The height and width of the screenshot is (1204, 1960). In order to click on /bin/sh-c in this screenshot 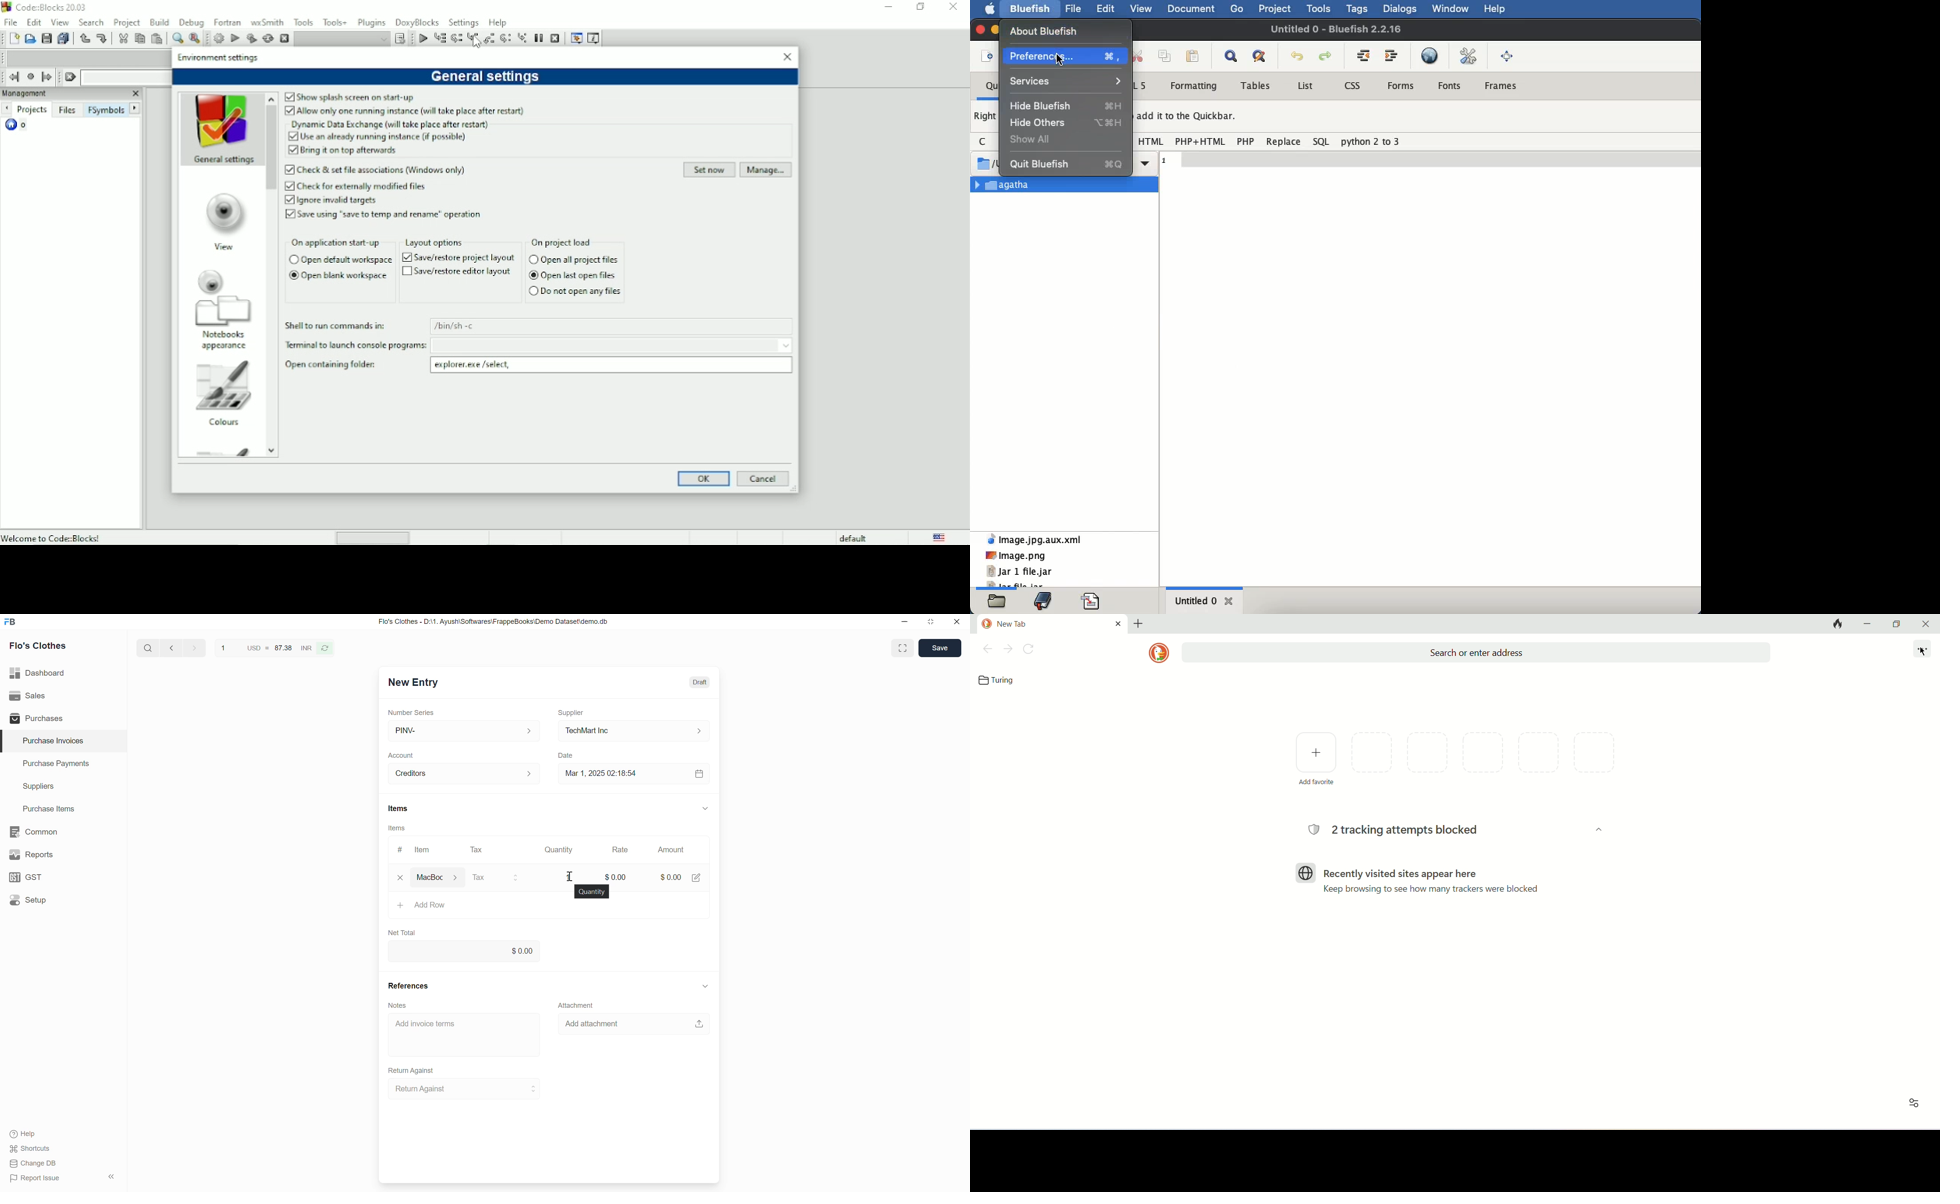, I will do `click(612, 327)`.